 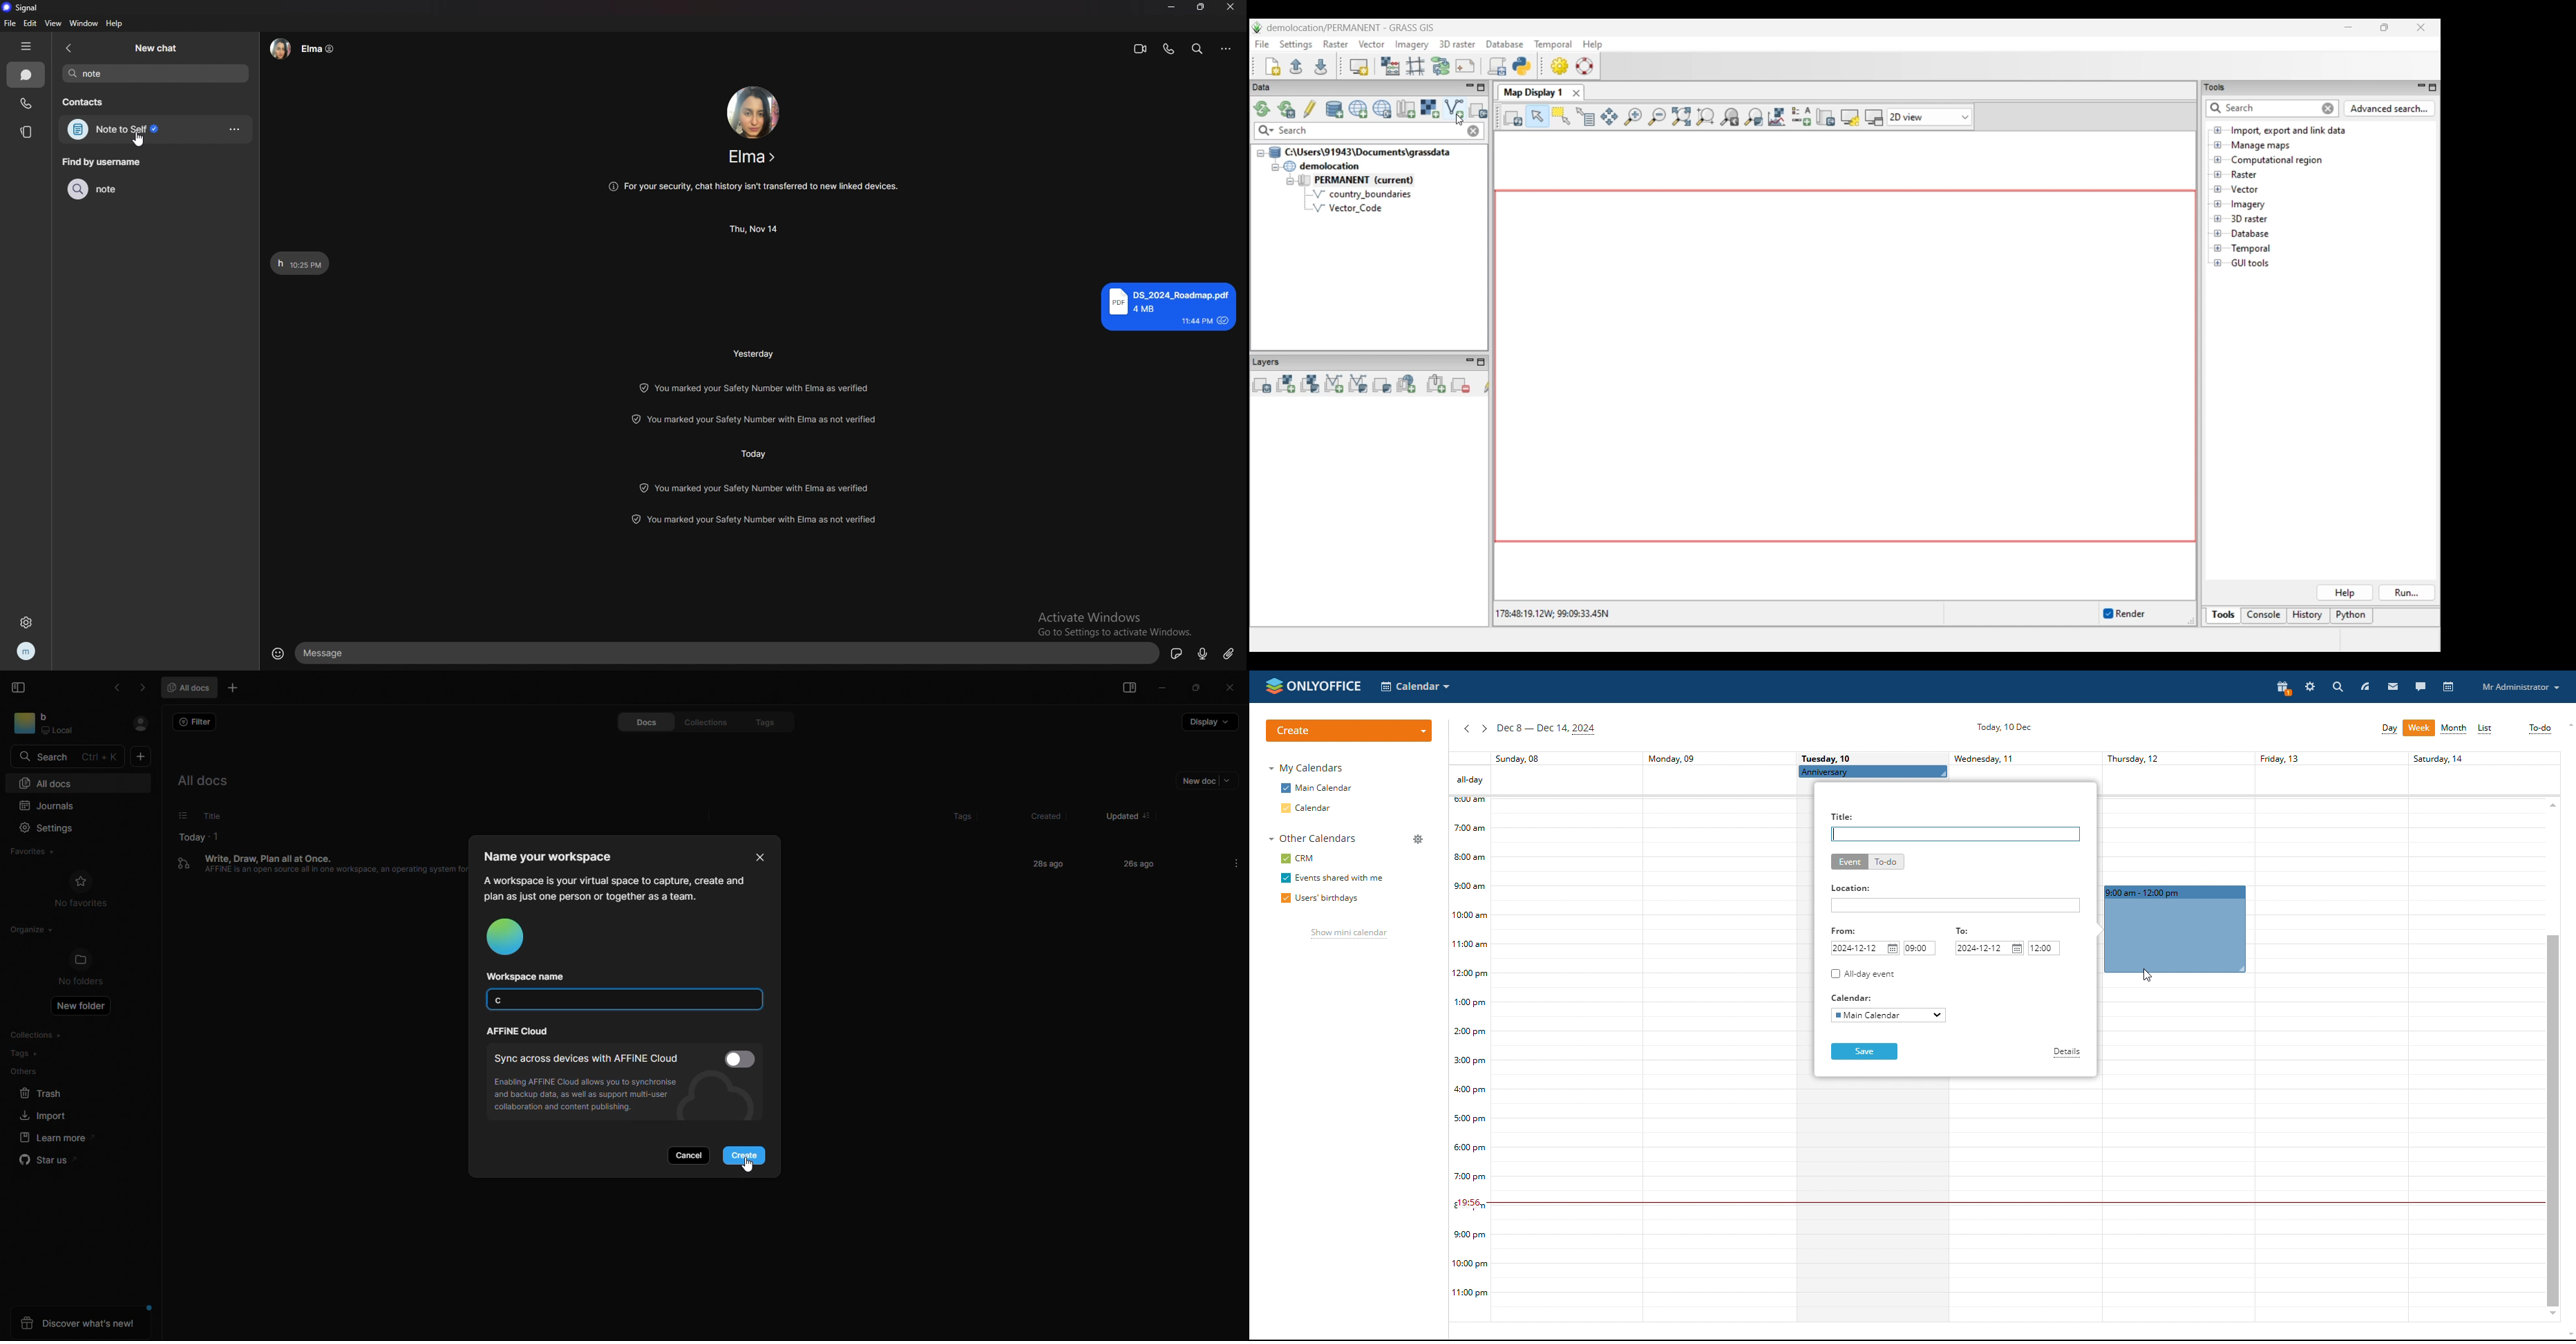 What do you see at coordinates (1989, 948) in the screenshot?
I see `end date` at bounding box center [1989, 948].